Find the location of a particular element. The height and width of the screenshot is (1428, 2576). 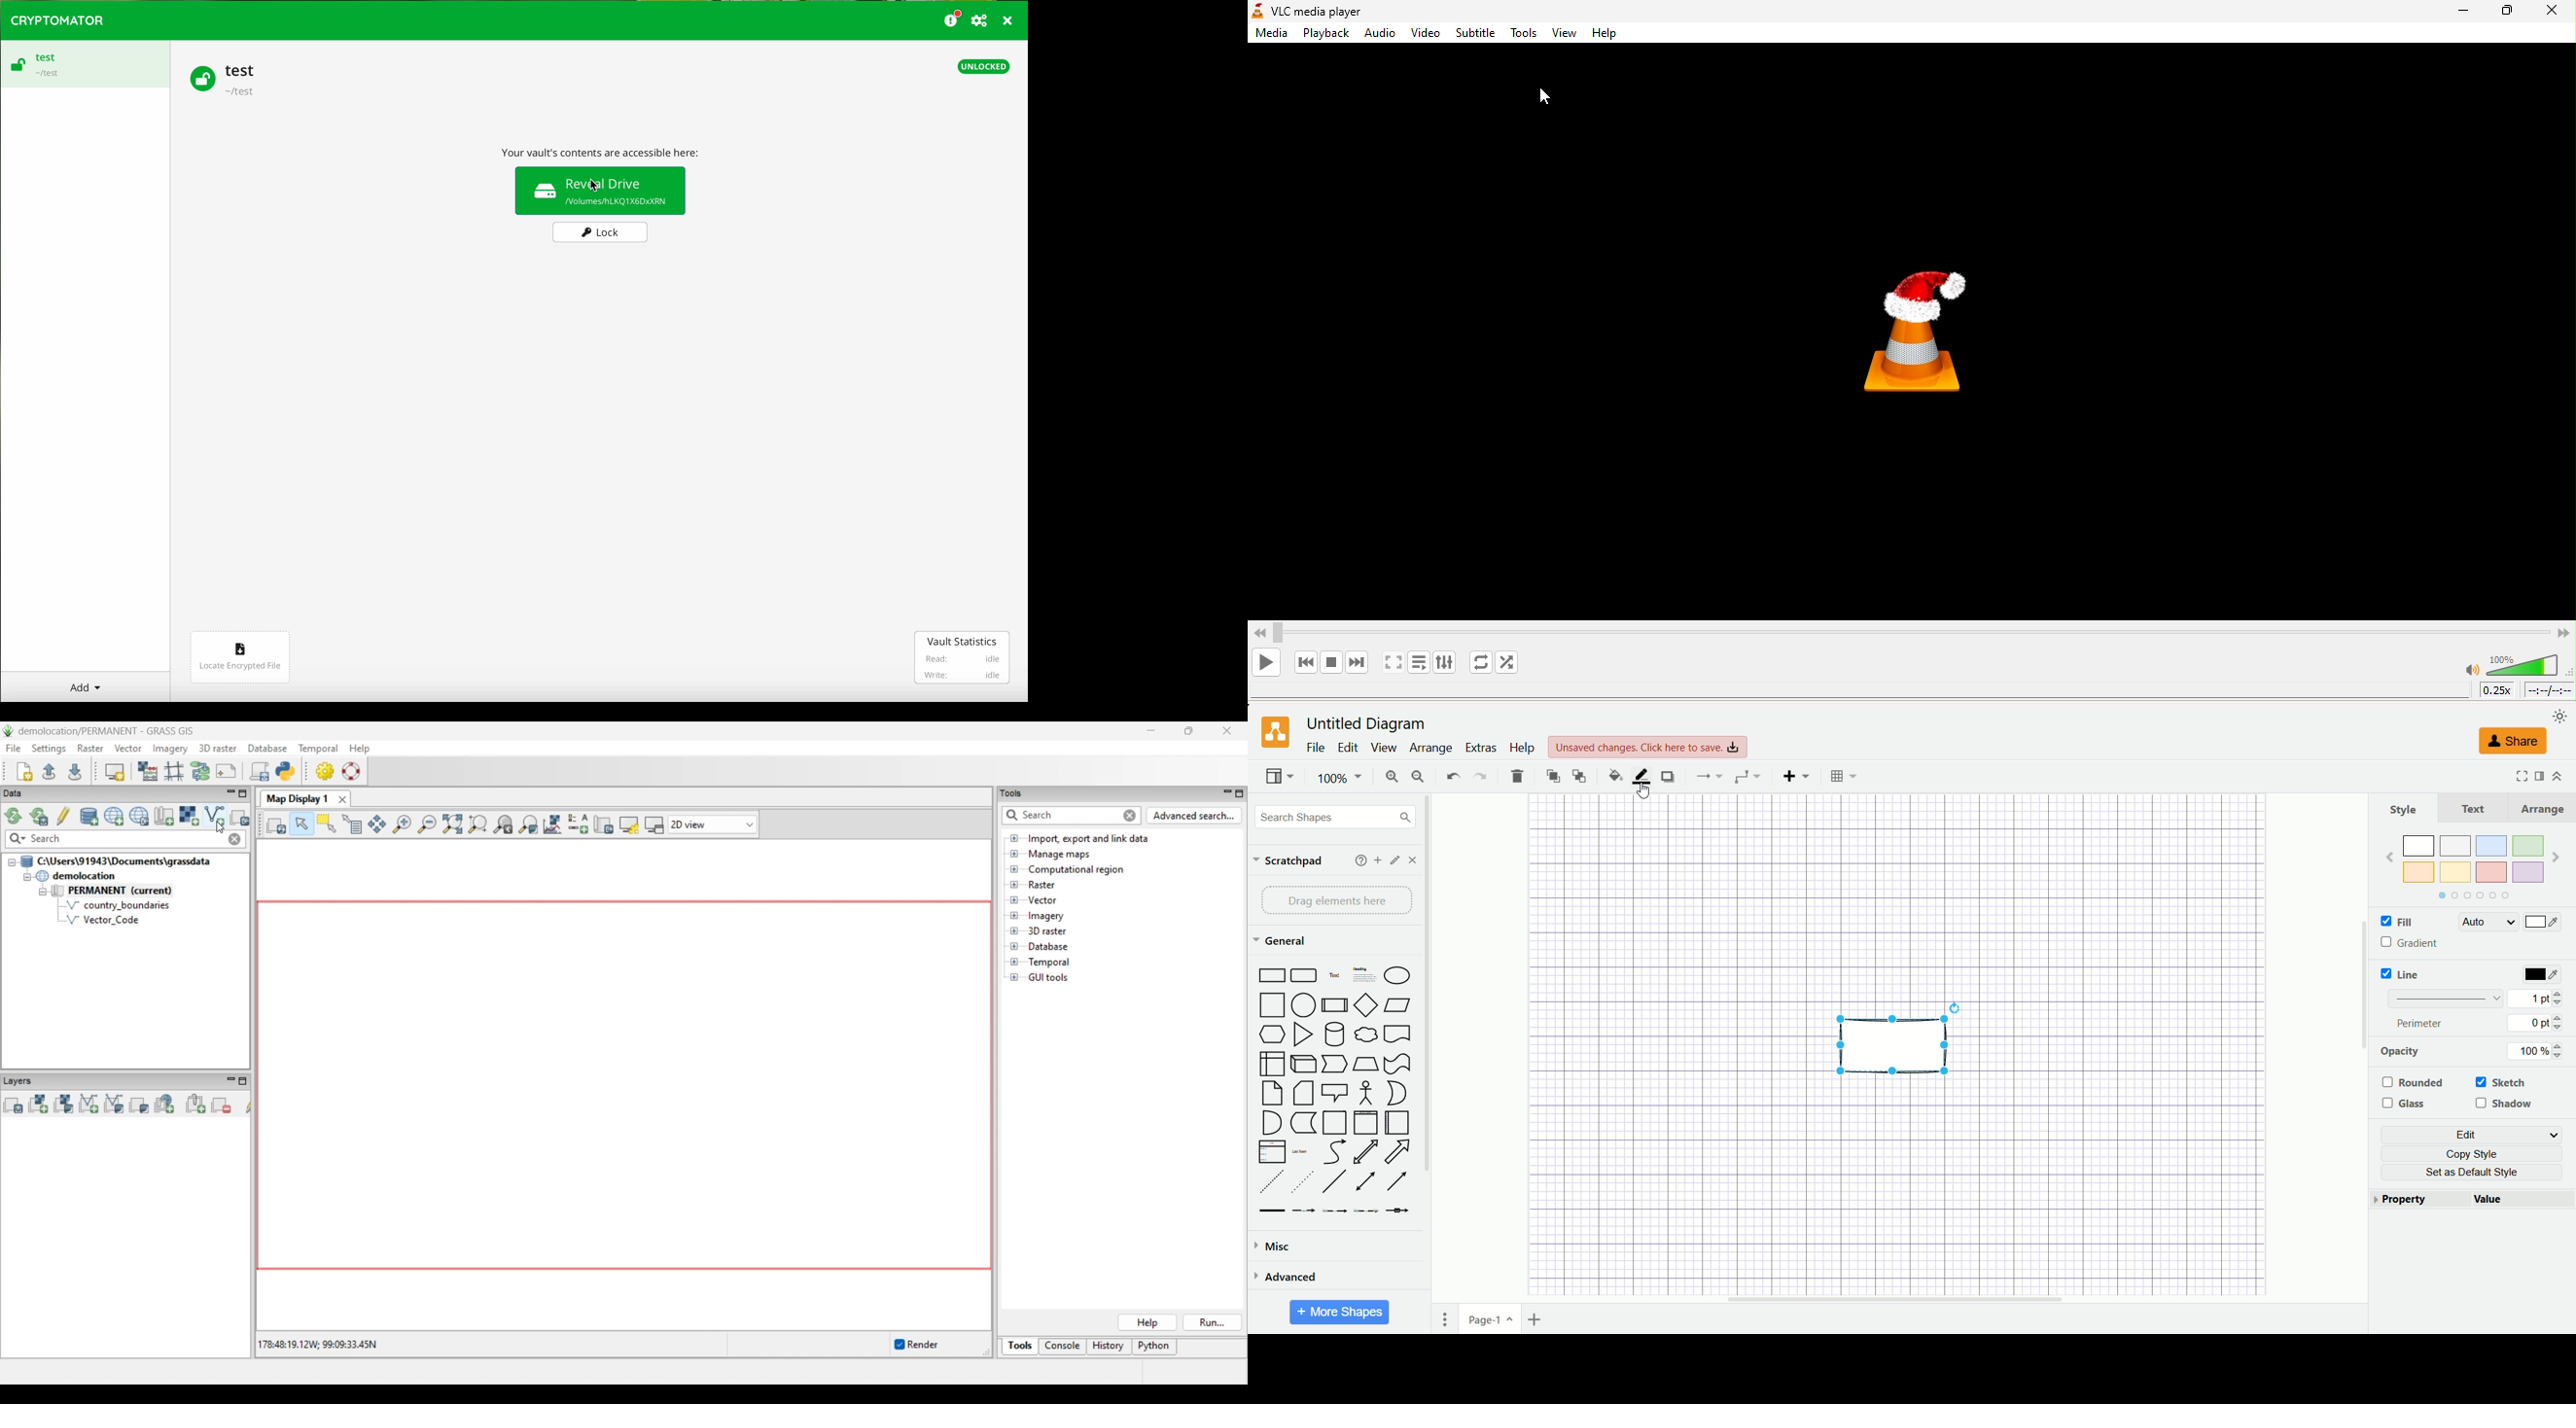

insert is located at coordinates (1794, 776).